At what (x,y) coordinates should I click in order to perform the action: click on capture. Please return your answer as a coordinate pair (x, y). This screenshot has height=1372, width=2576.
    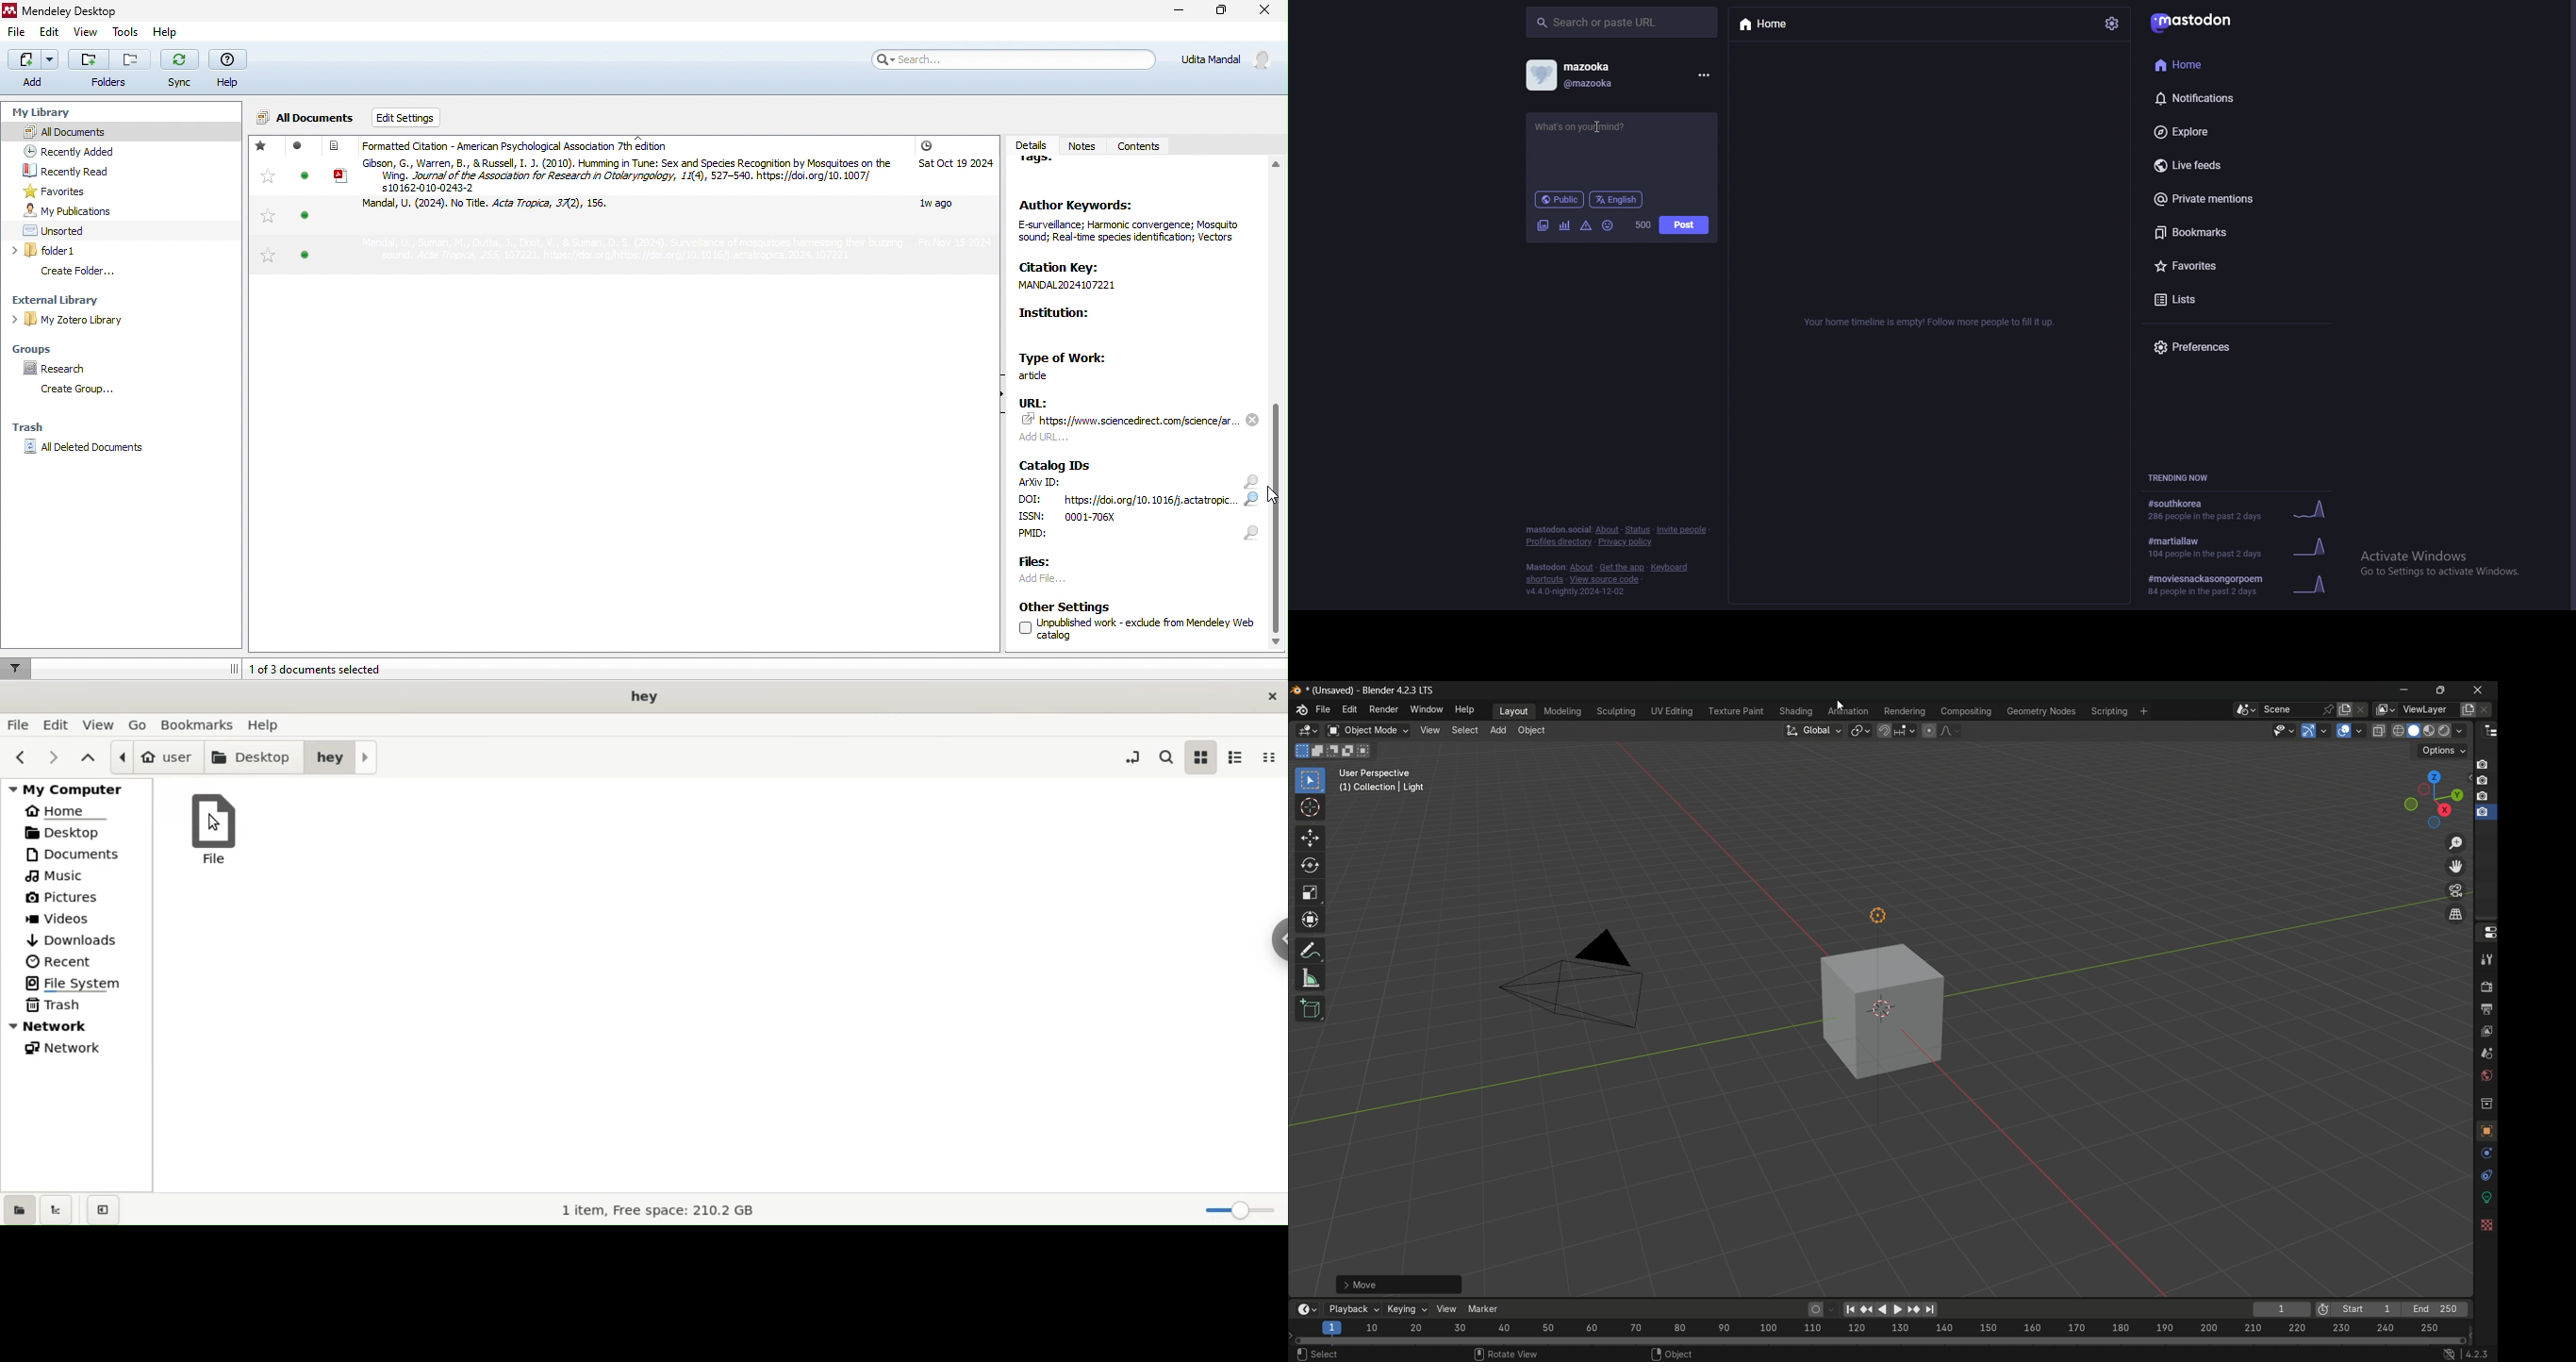
    Looking at the image, I should click on (2483, 761).